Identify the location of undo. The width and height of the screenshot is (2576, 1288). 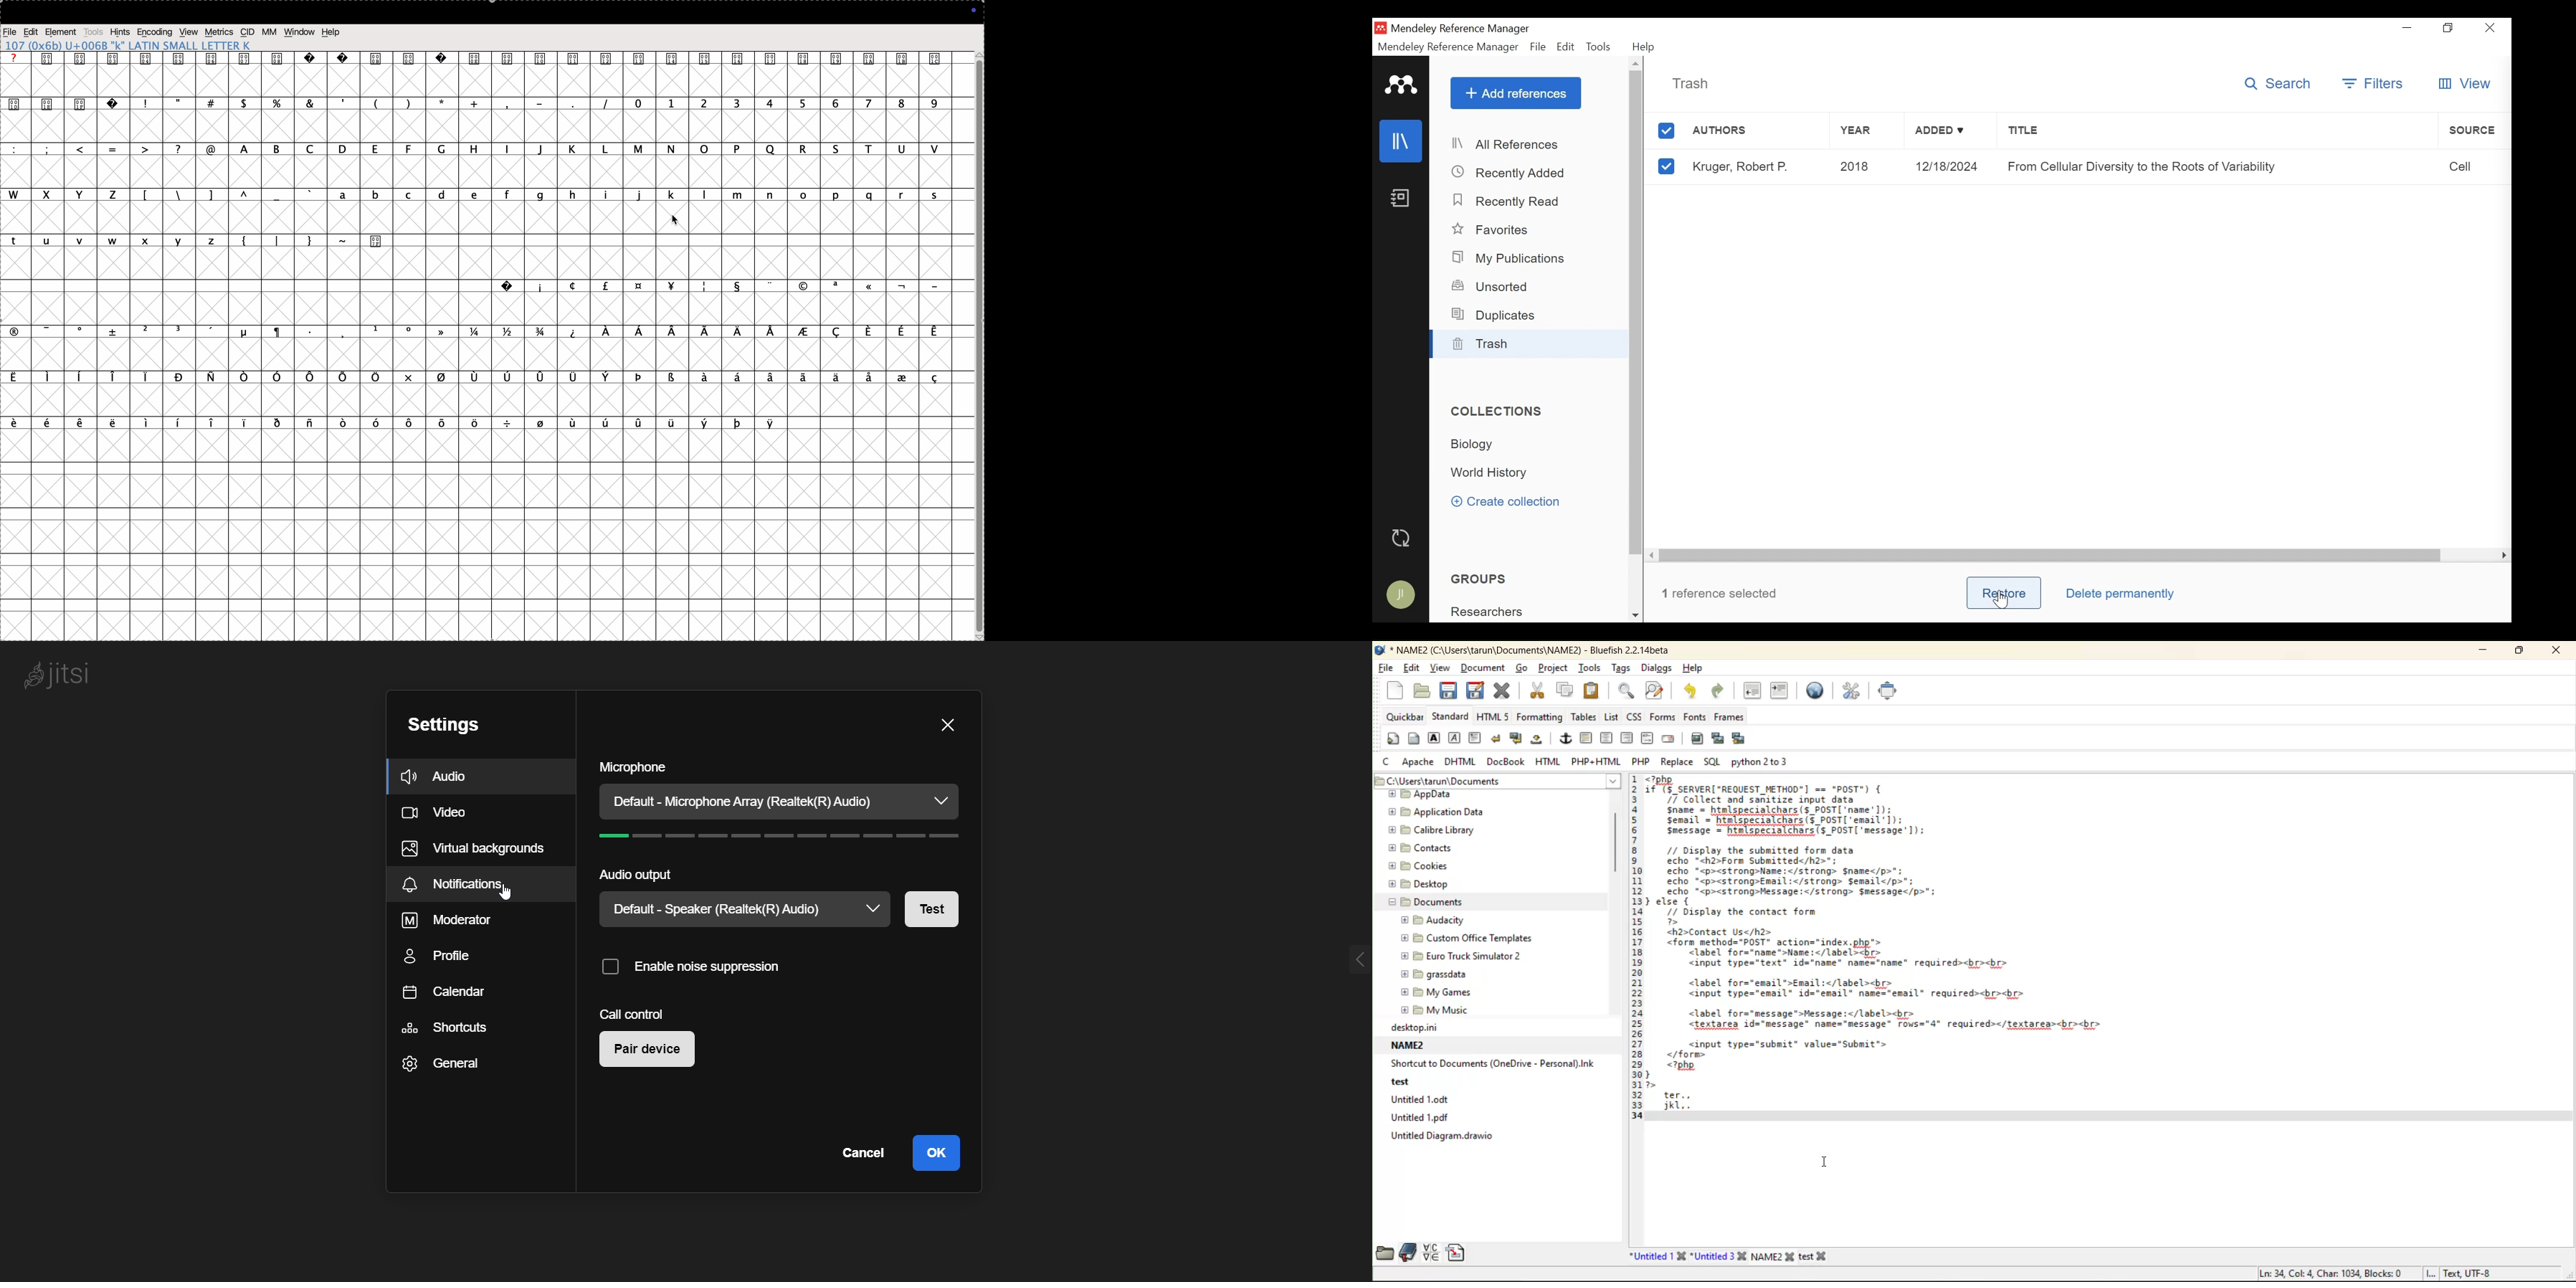
(1692, 691).